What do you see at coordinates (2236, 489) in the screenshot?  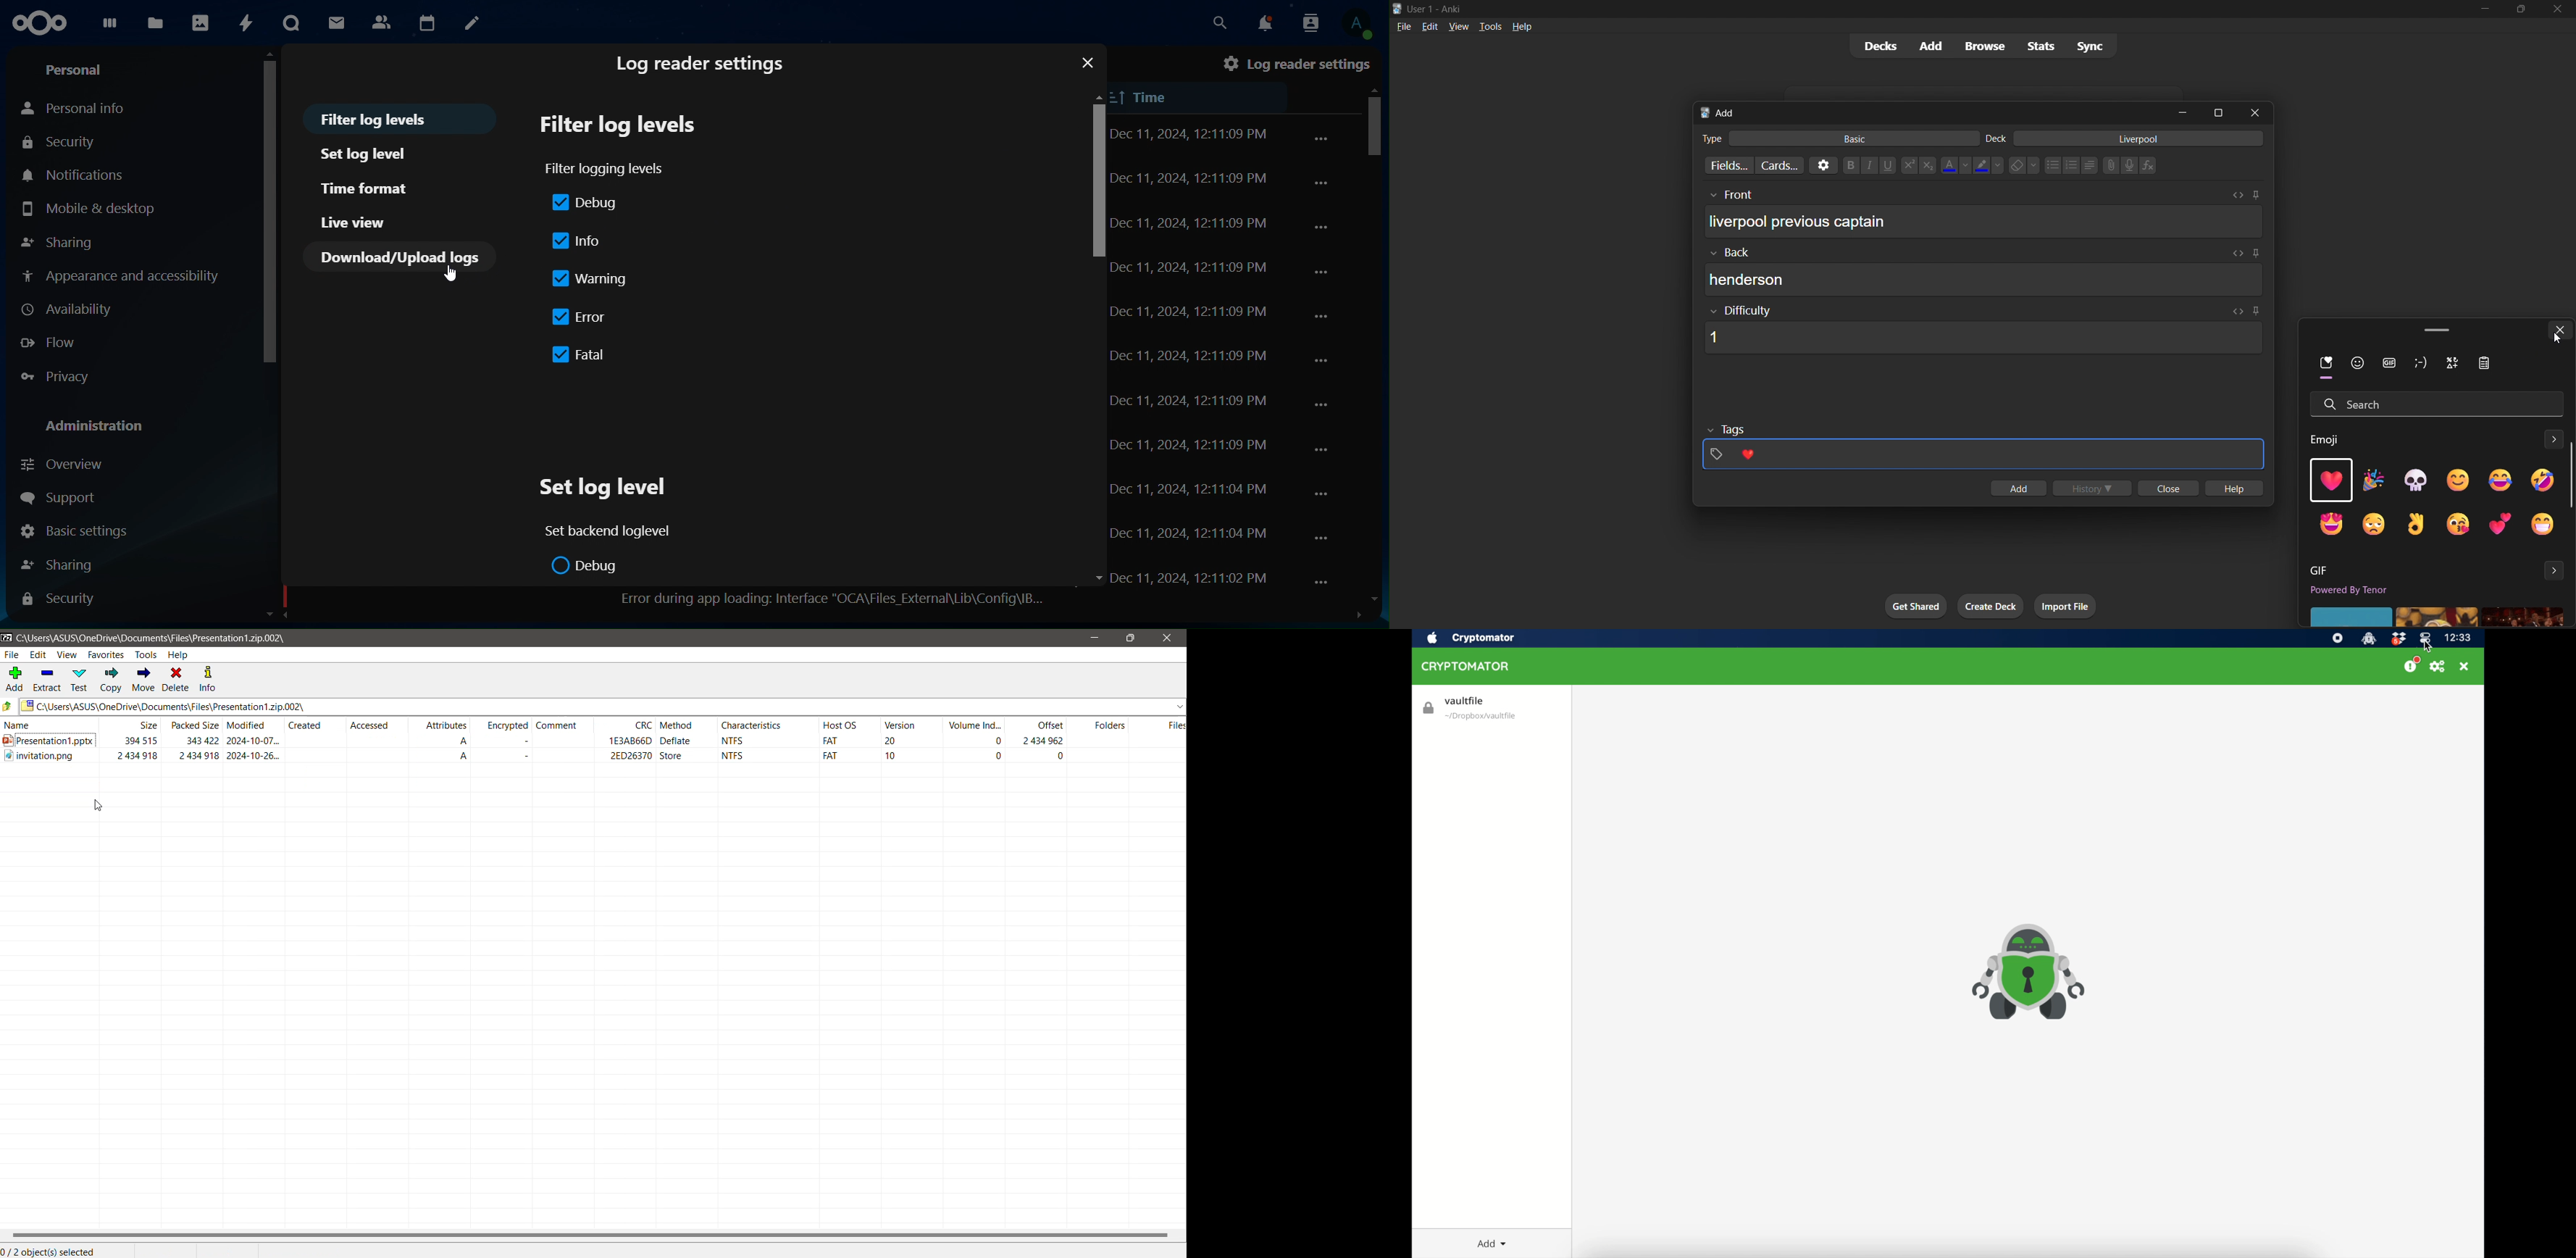 I see `hlep` at bounding box center [2236, 489].